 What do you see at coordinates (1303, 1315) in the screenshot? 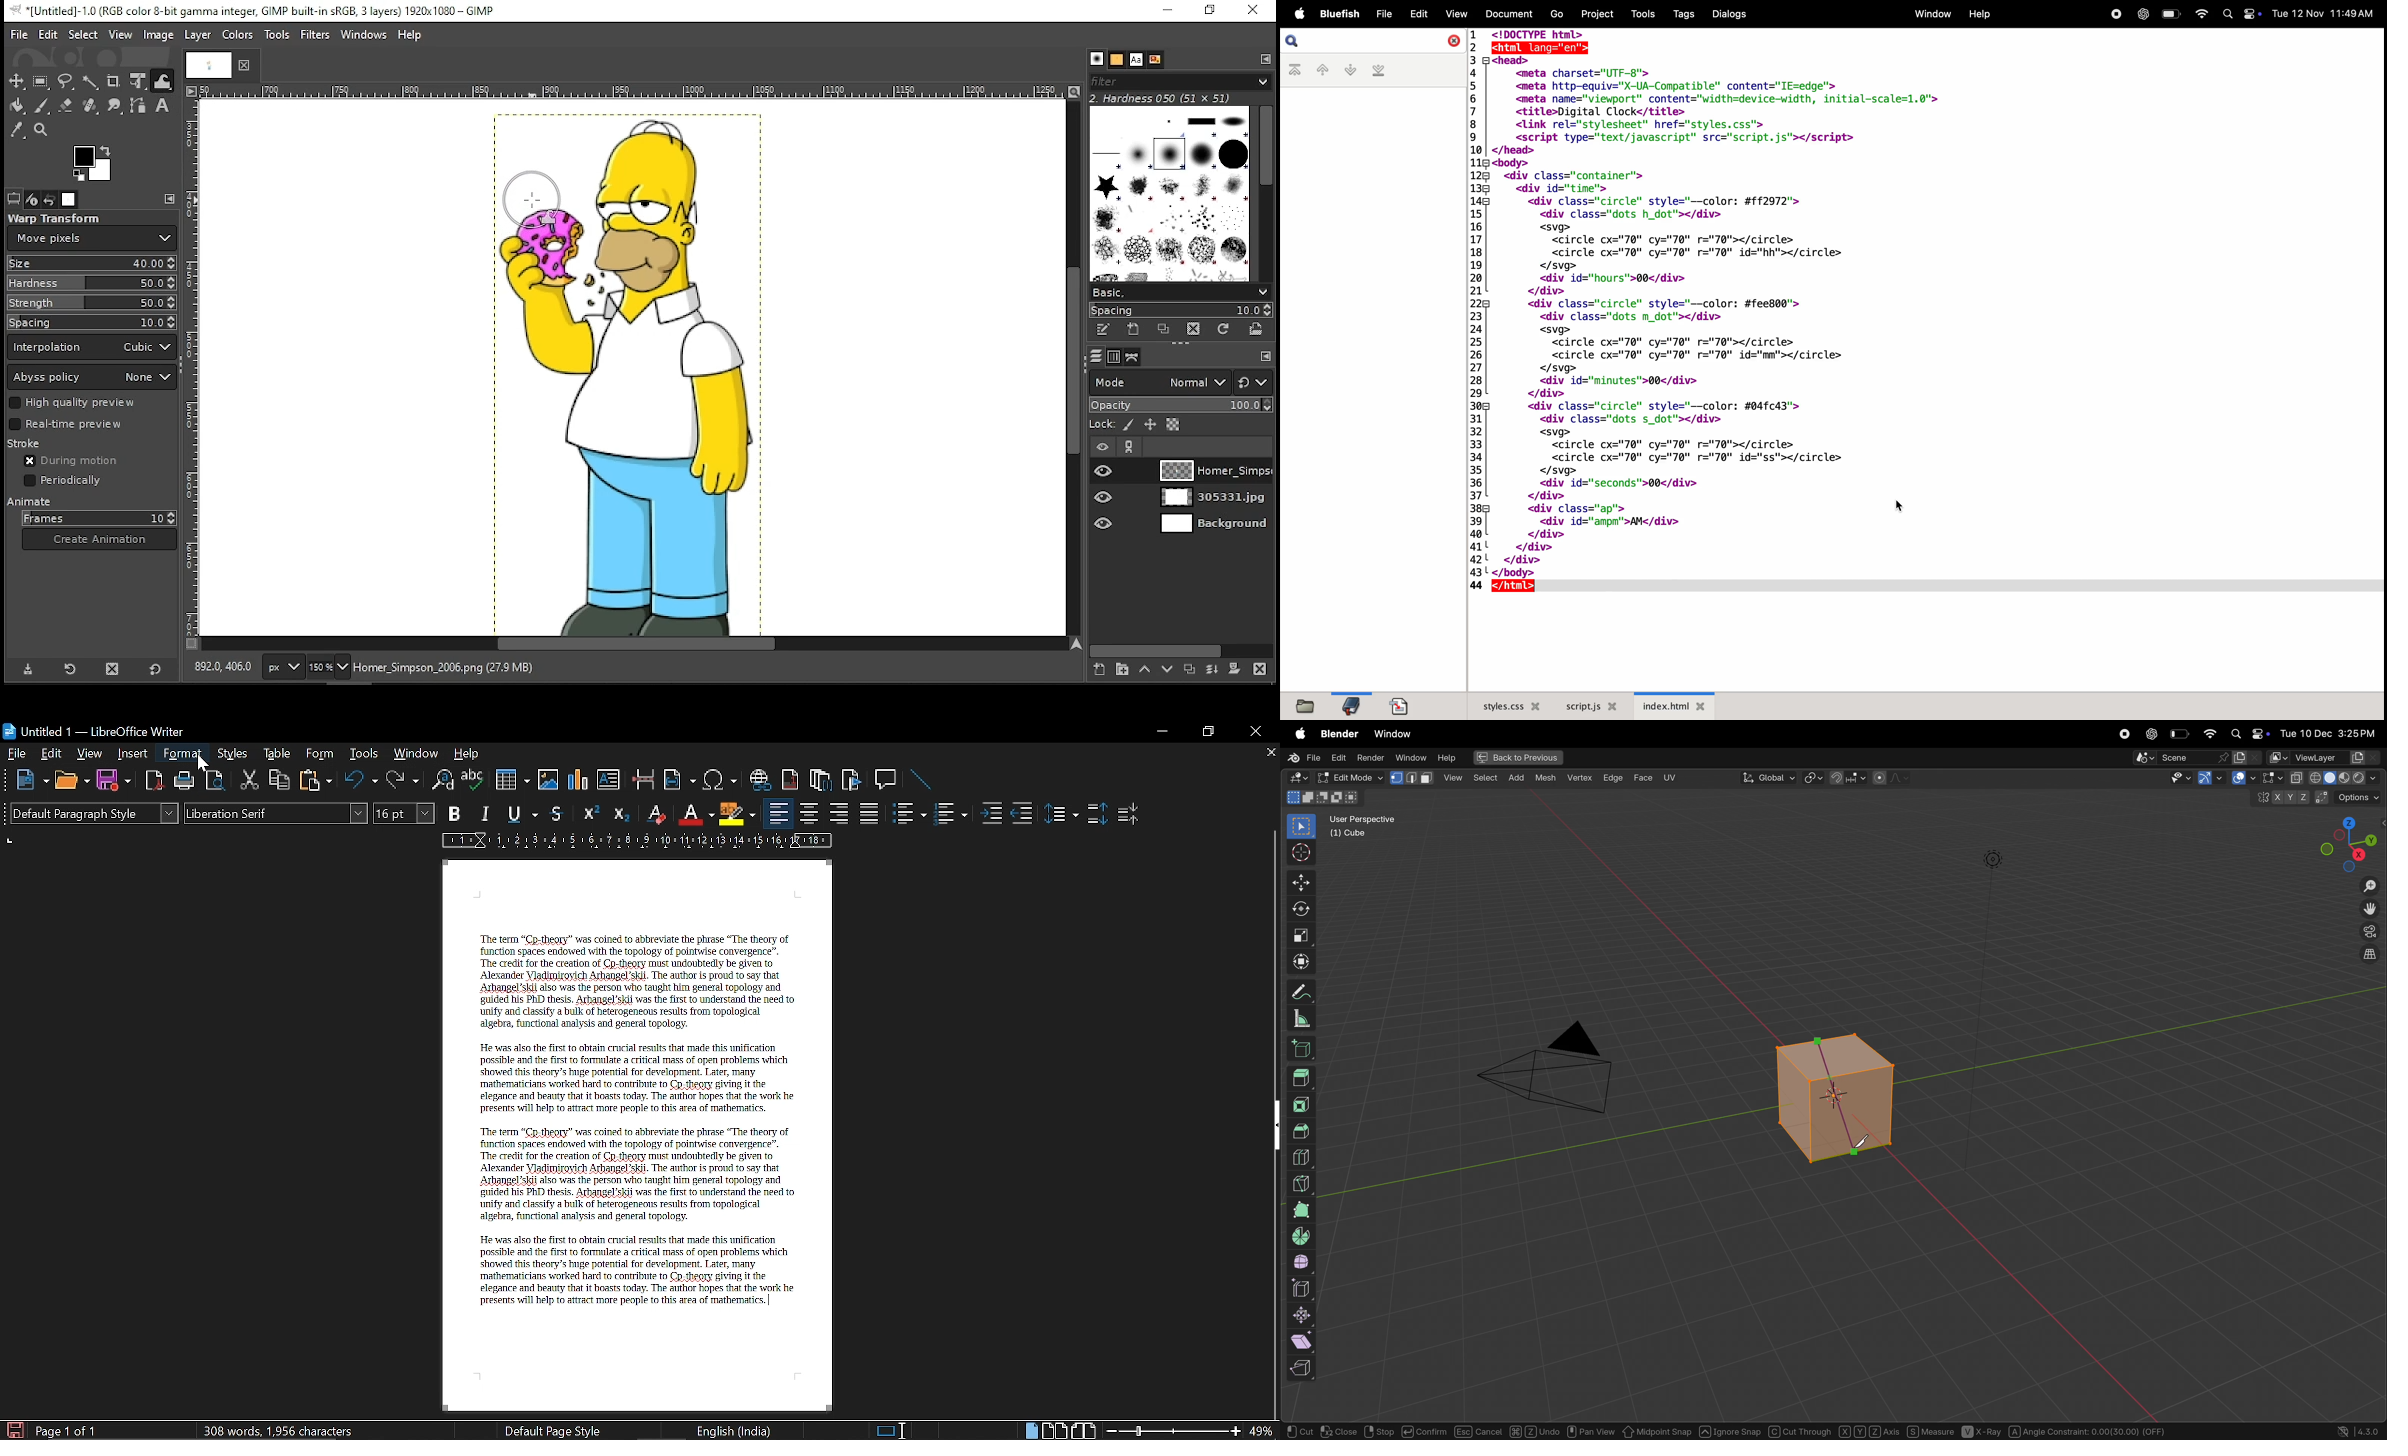
I see `sink faten` at bounding box center [1303, 1315].